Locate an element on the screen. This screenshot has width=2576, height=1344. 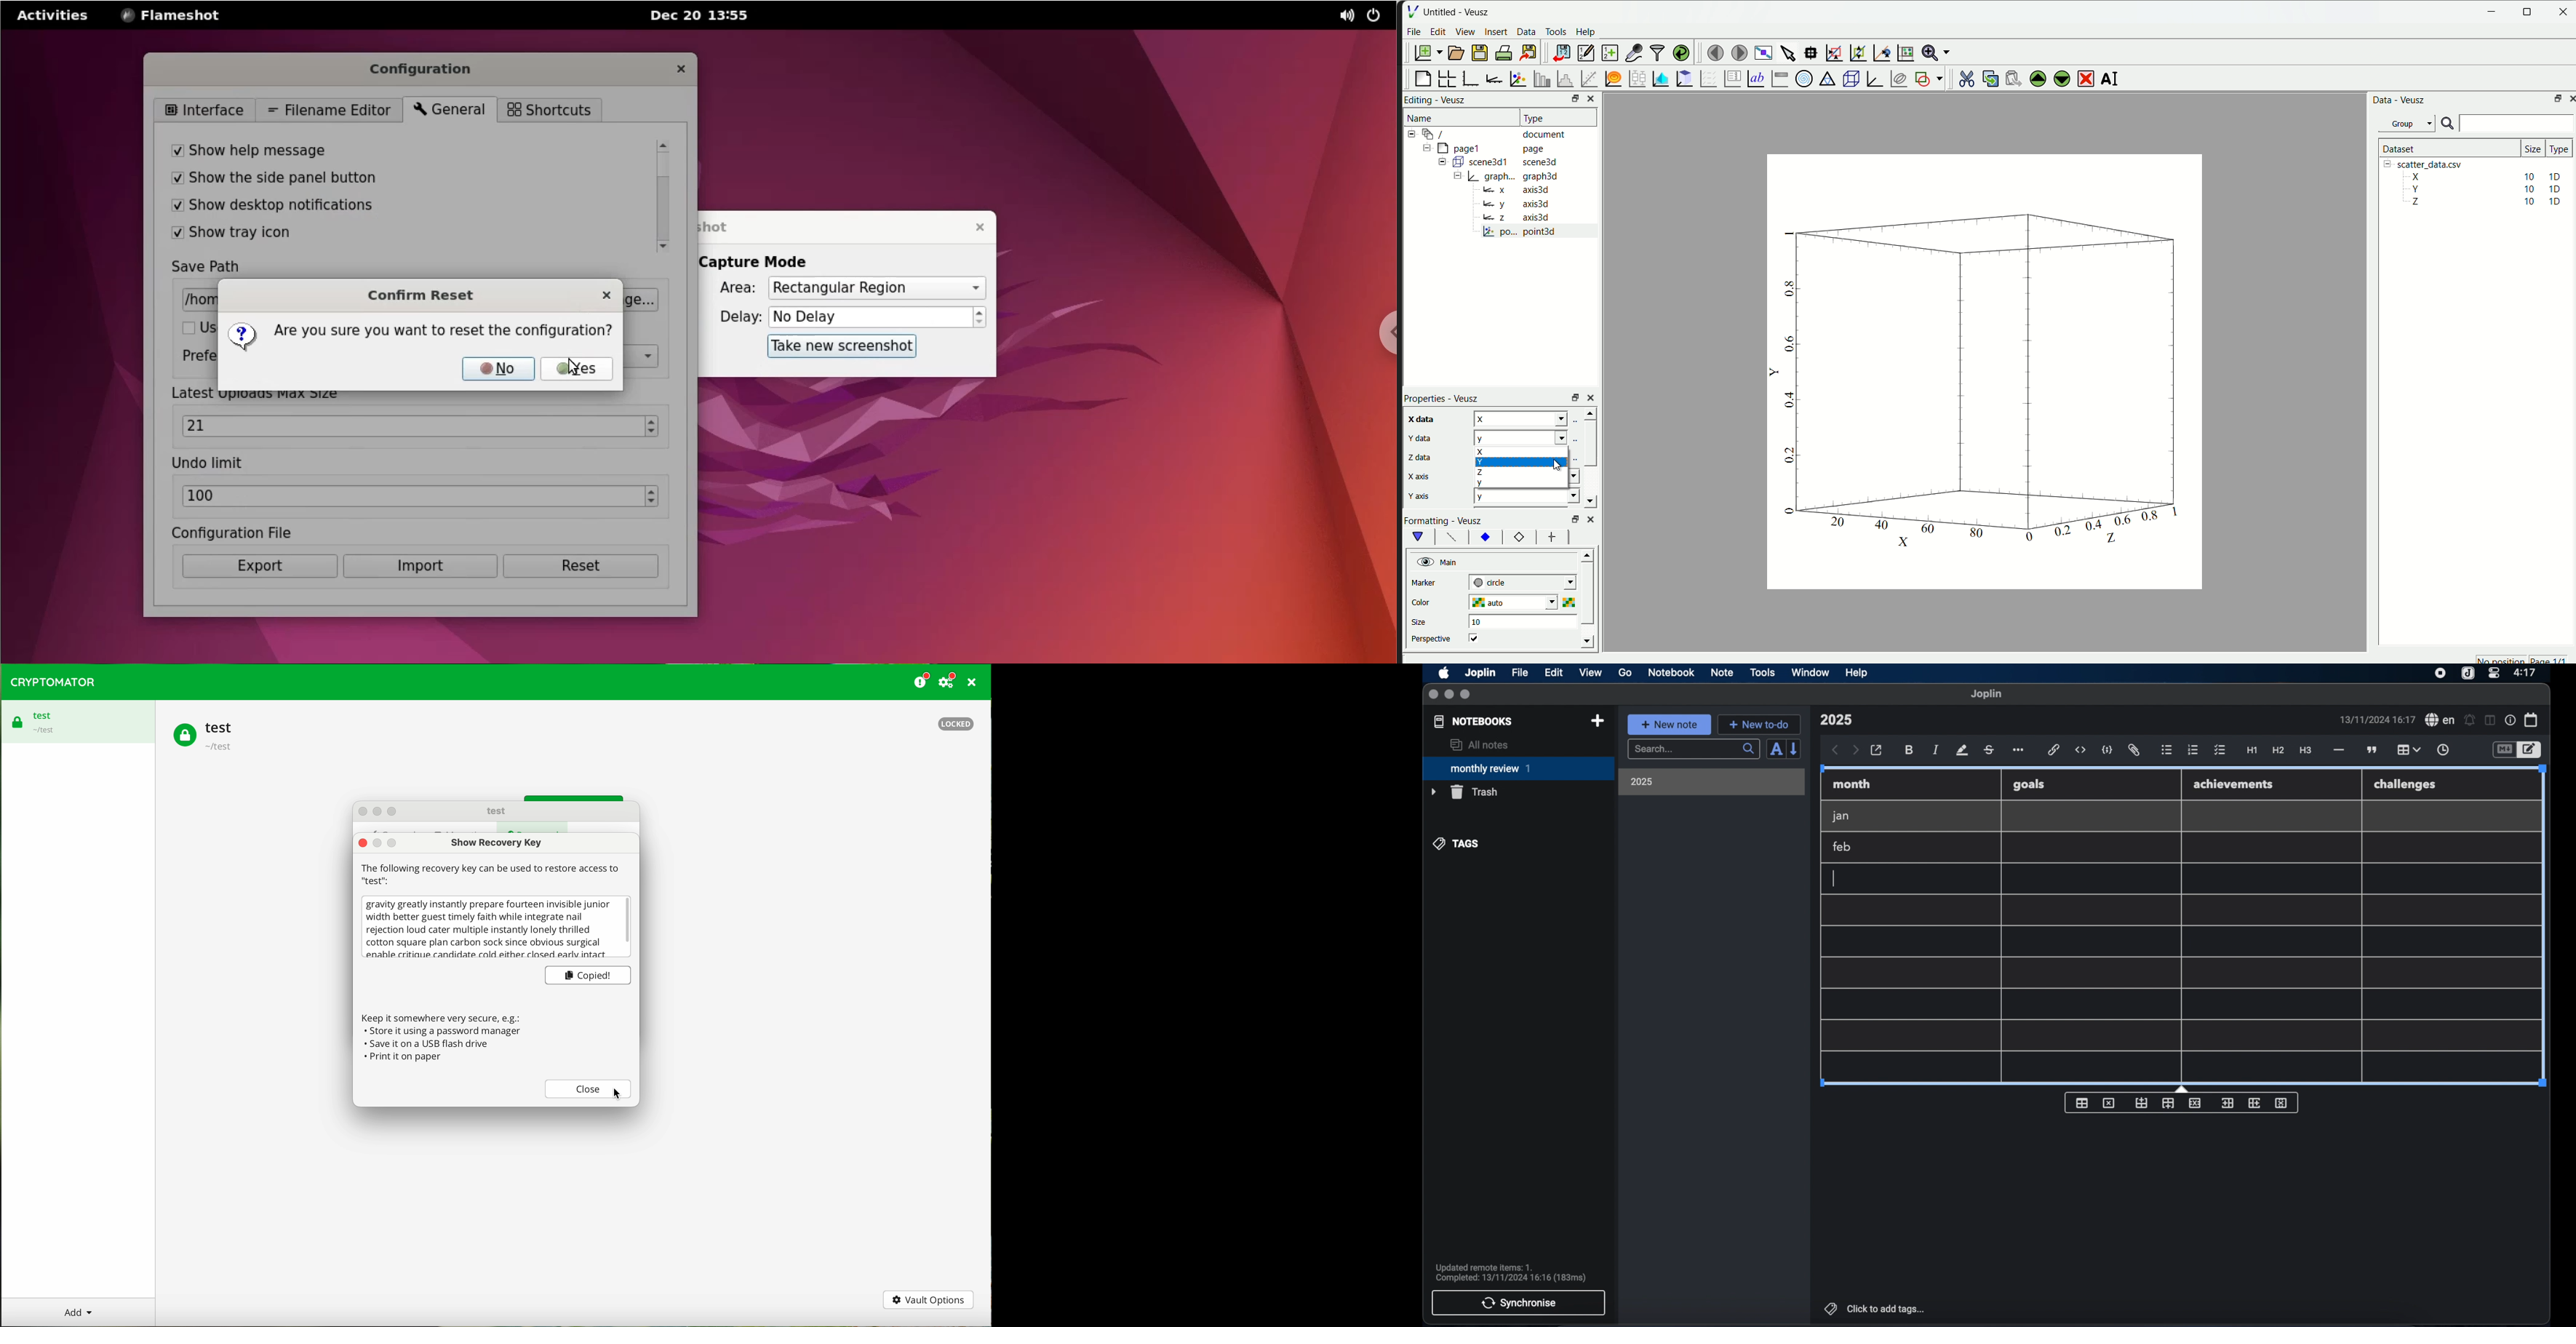
more options is located at coordinates (2020, 751).